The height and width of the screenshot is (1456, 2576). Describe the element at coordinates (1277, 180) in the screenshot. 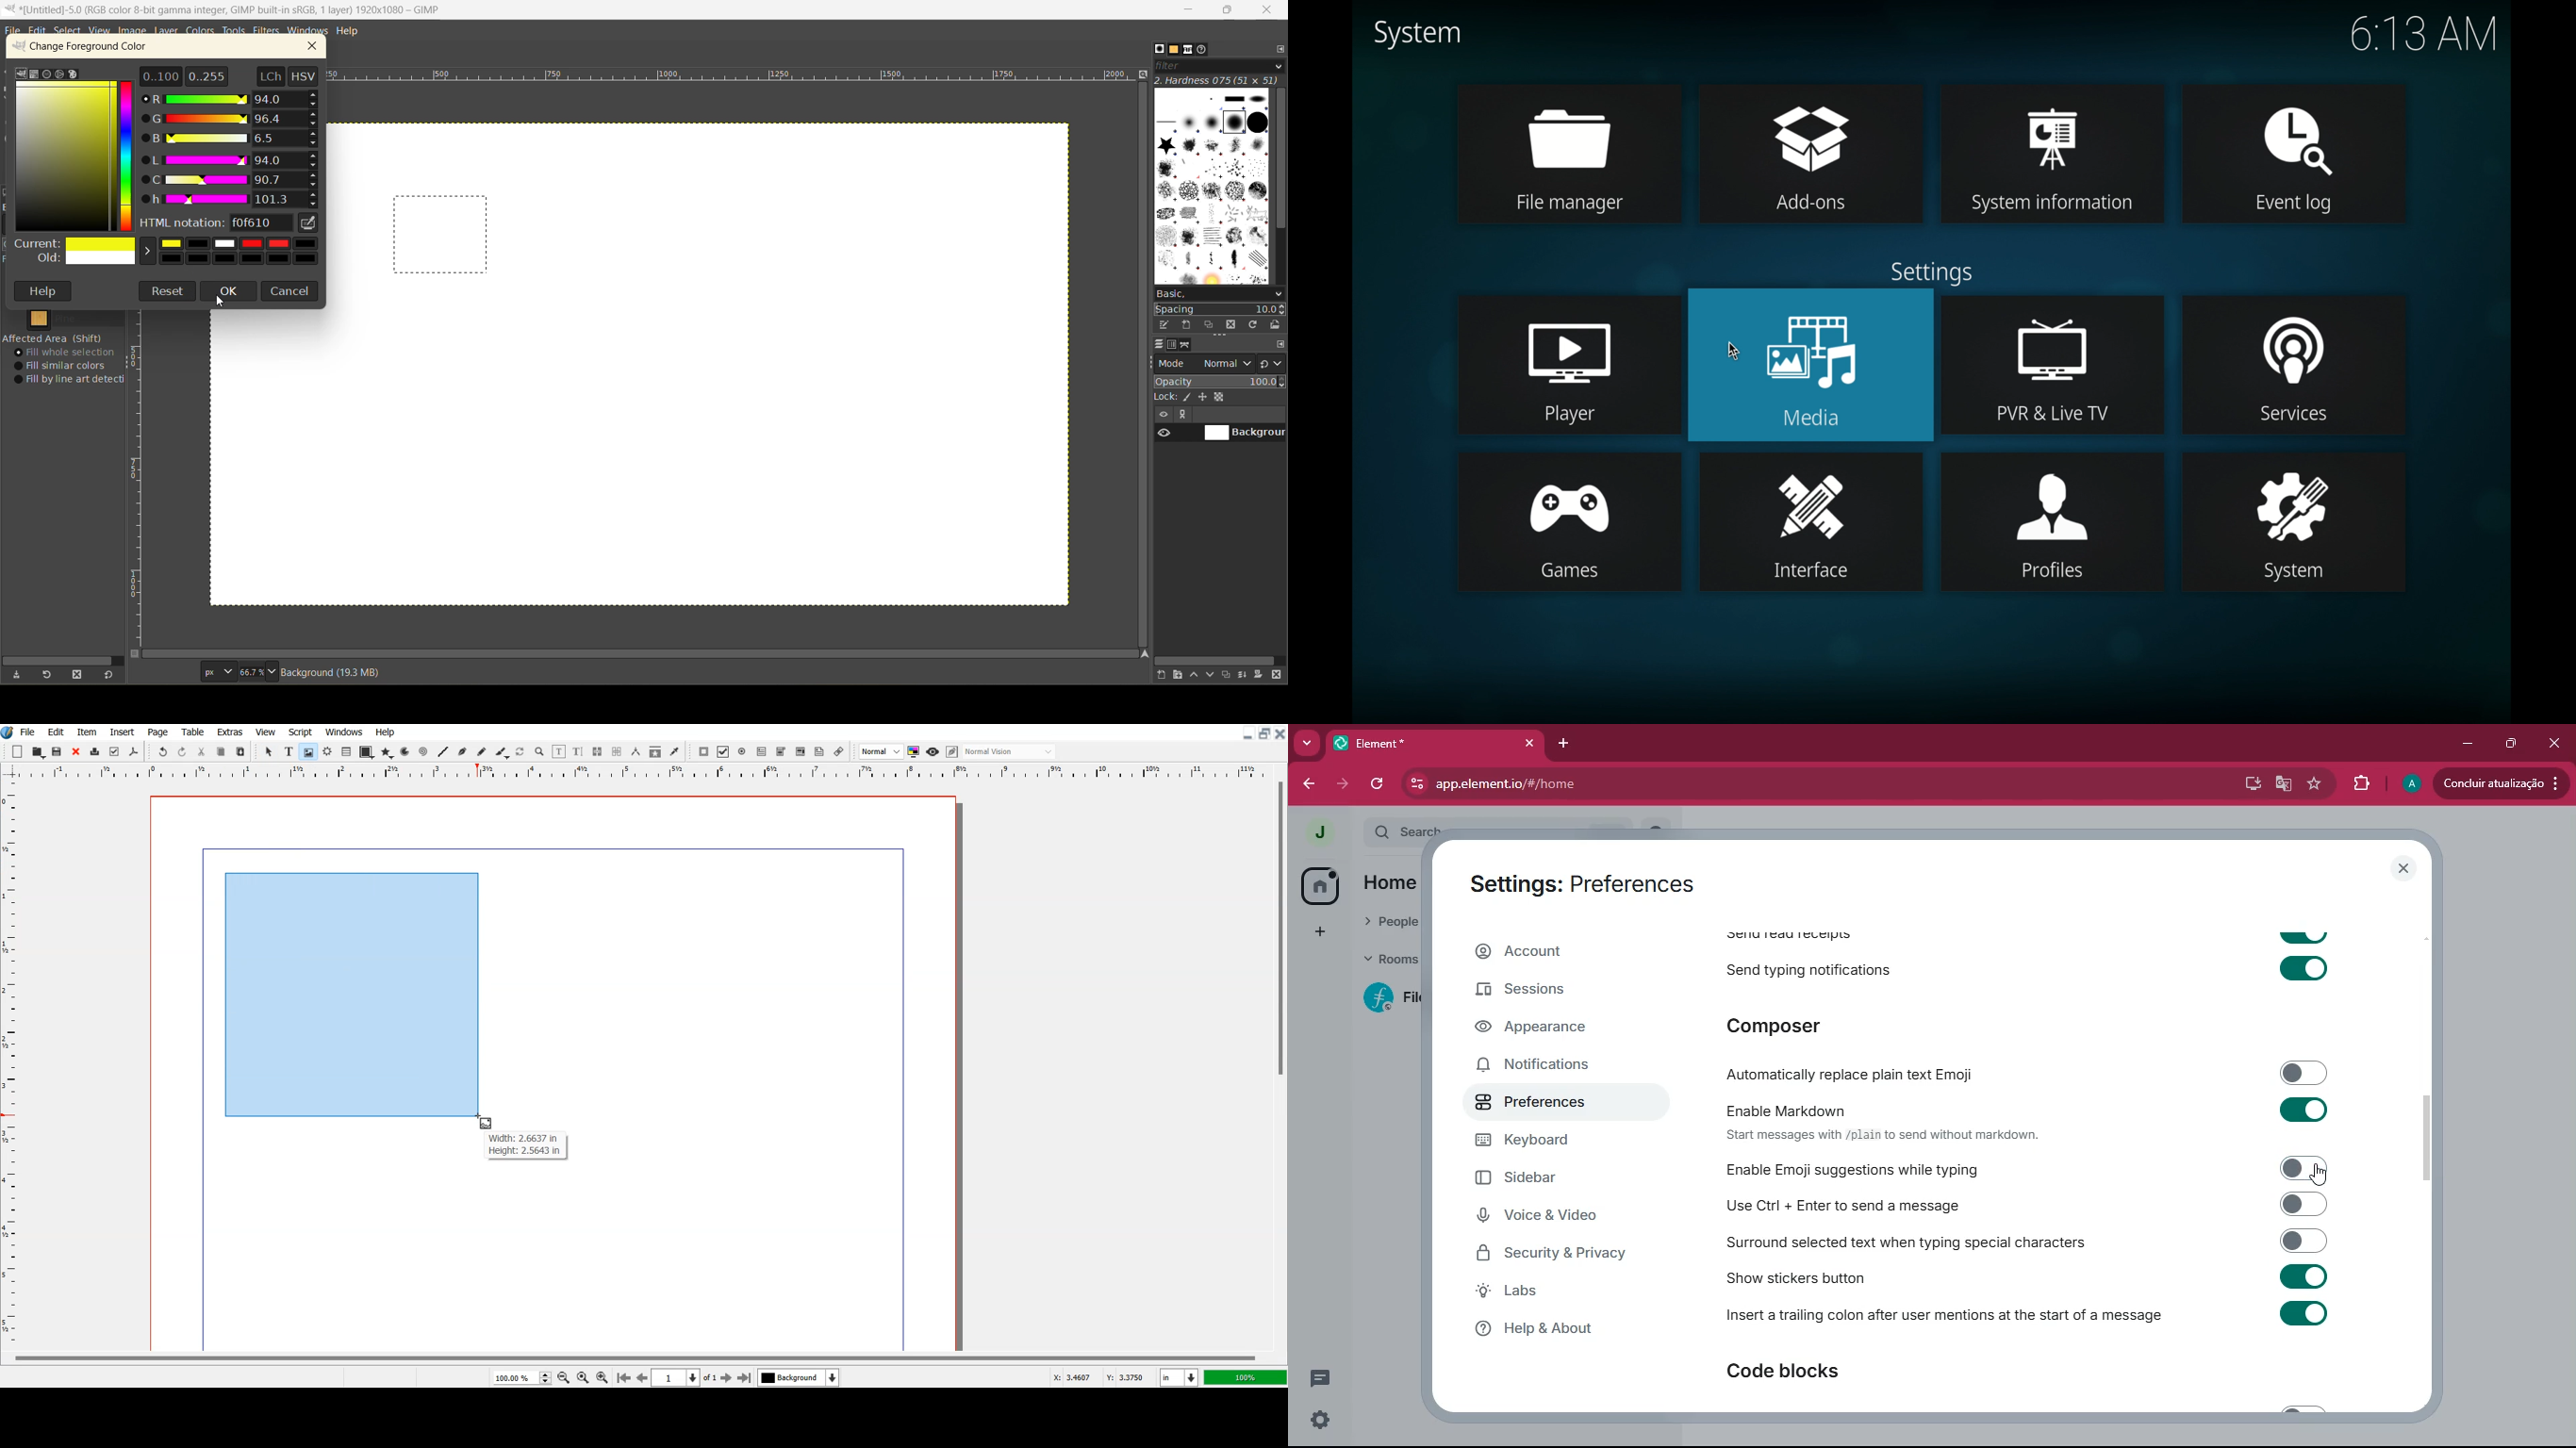

I see `vertical scroll bar` at that location.